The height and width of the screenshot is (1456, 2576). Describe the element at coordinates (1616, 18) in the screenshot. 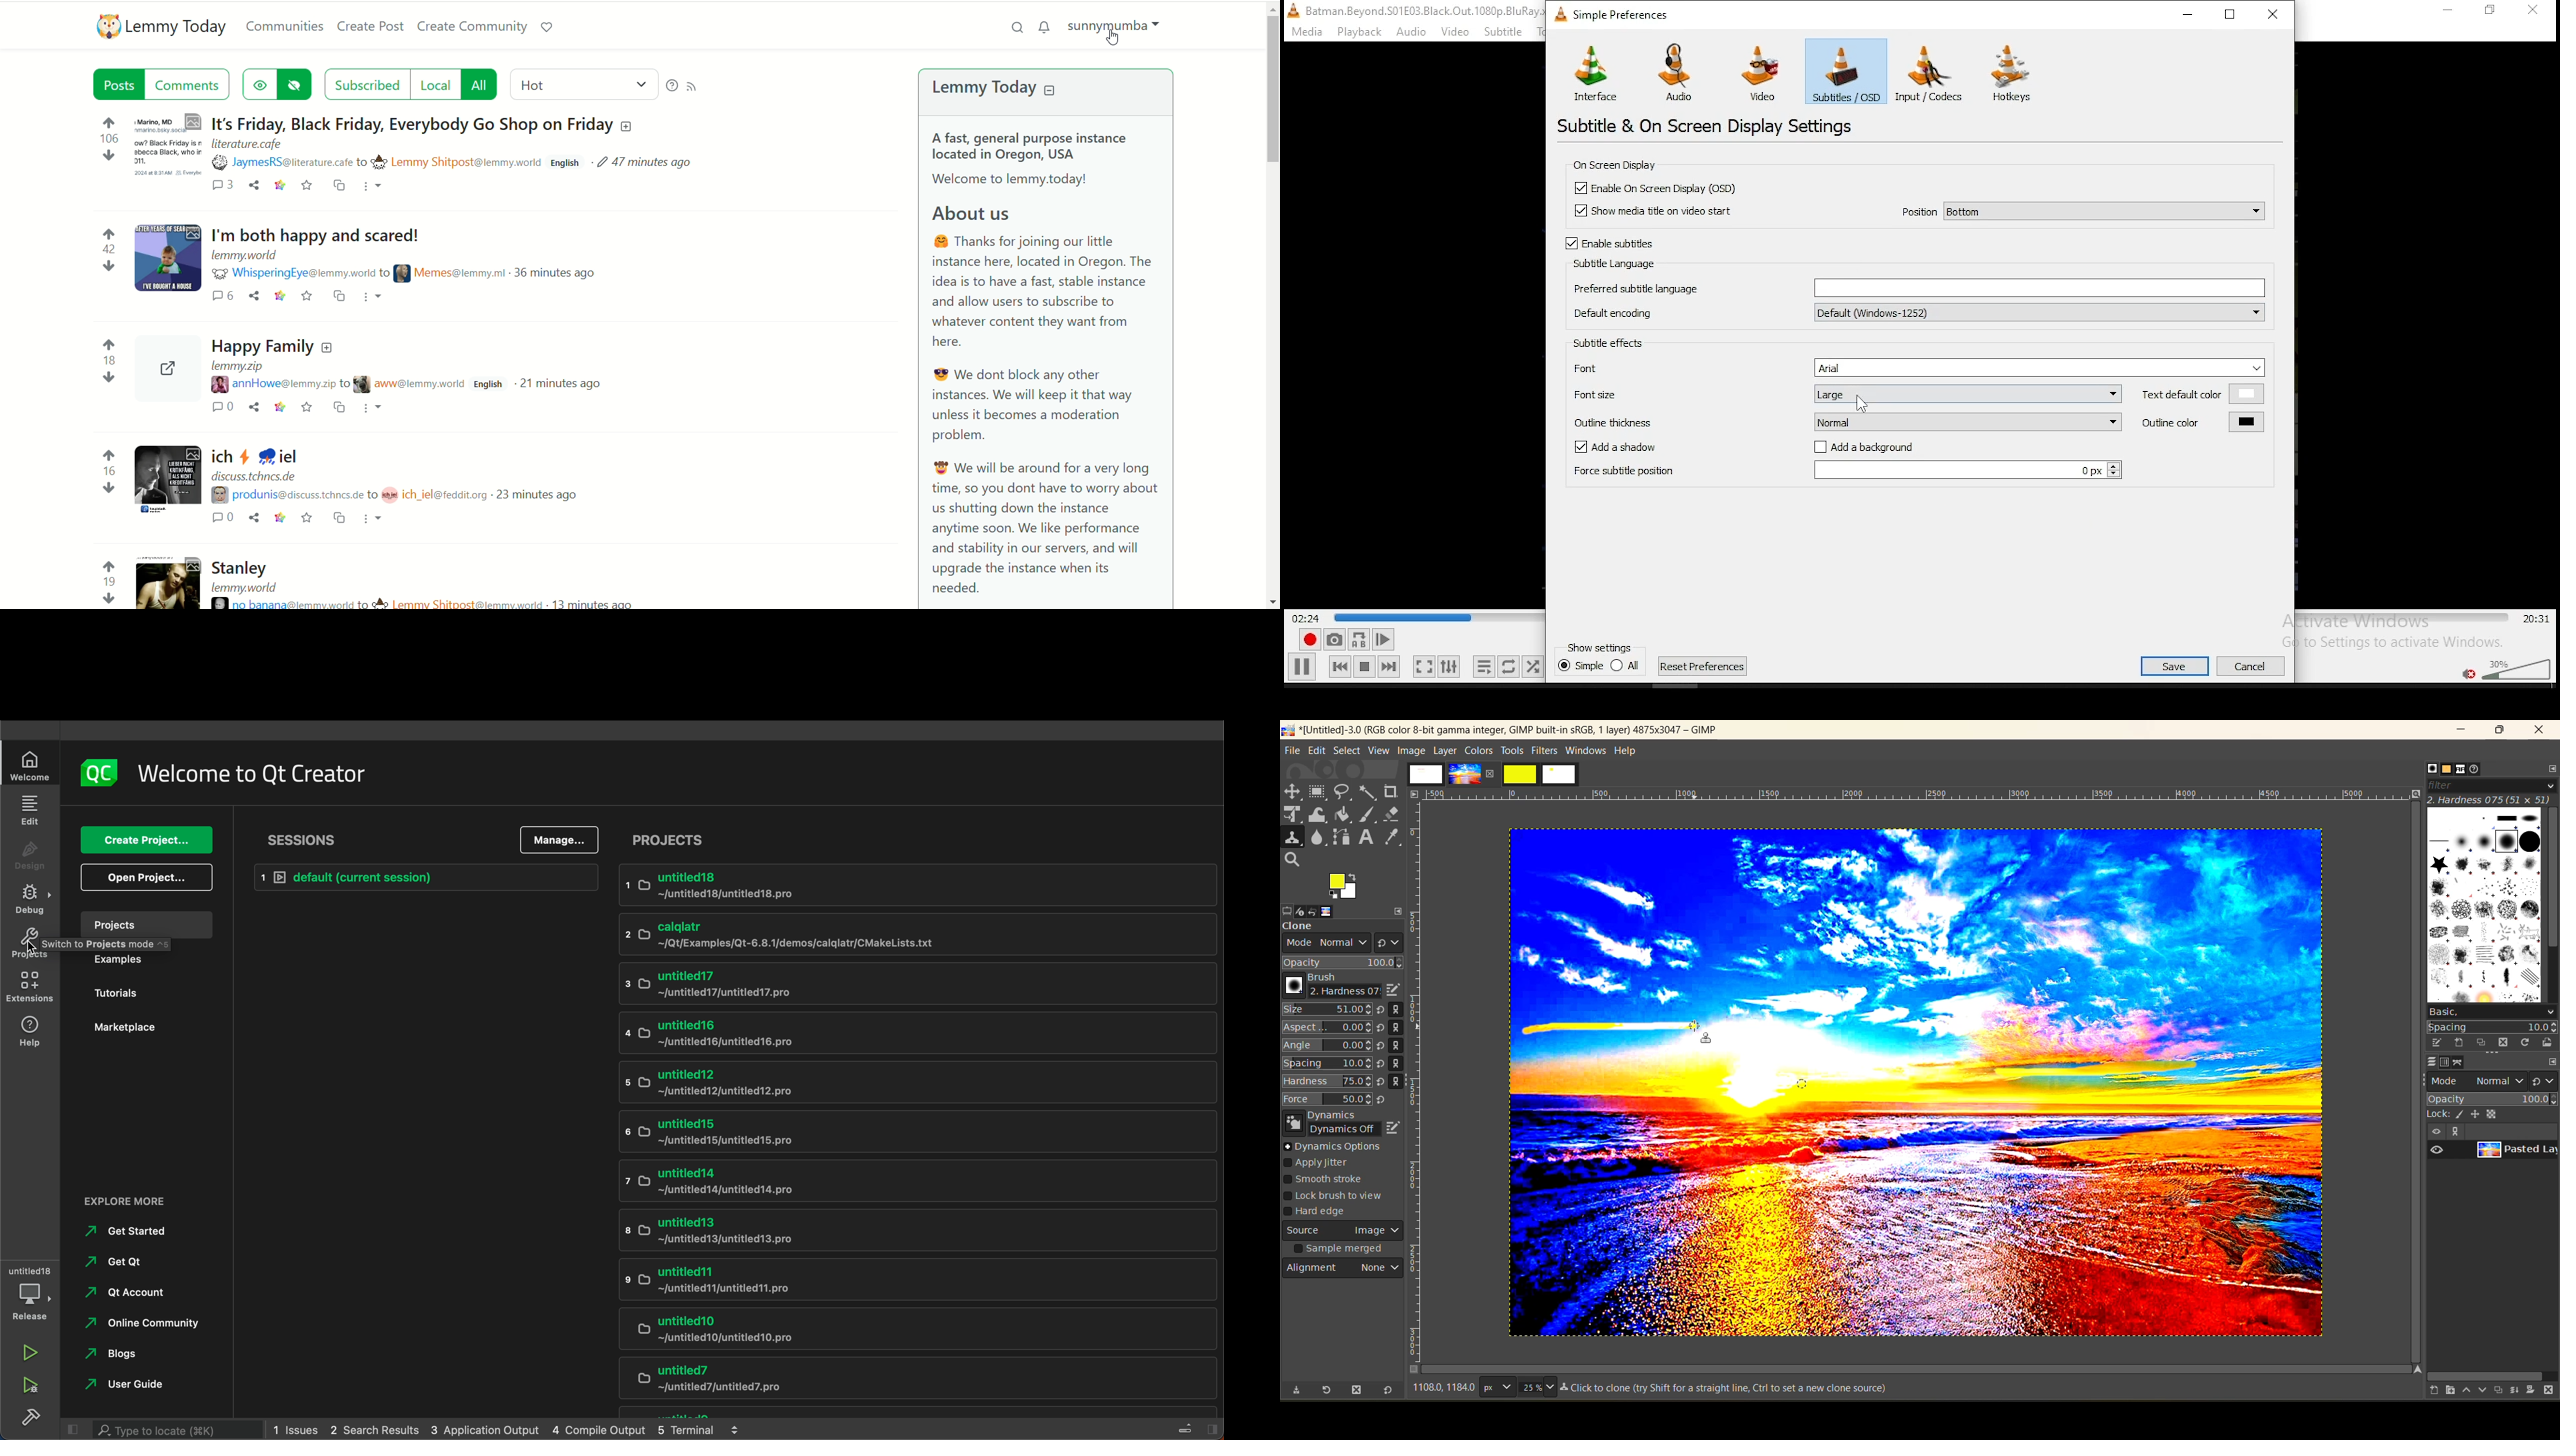

I see `simple preferences` at that location.